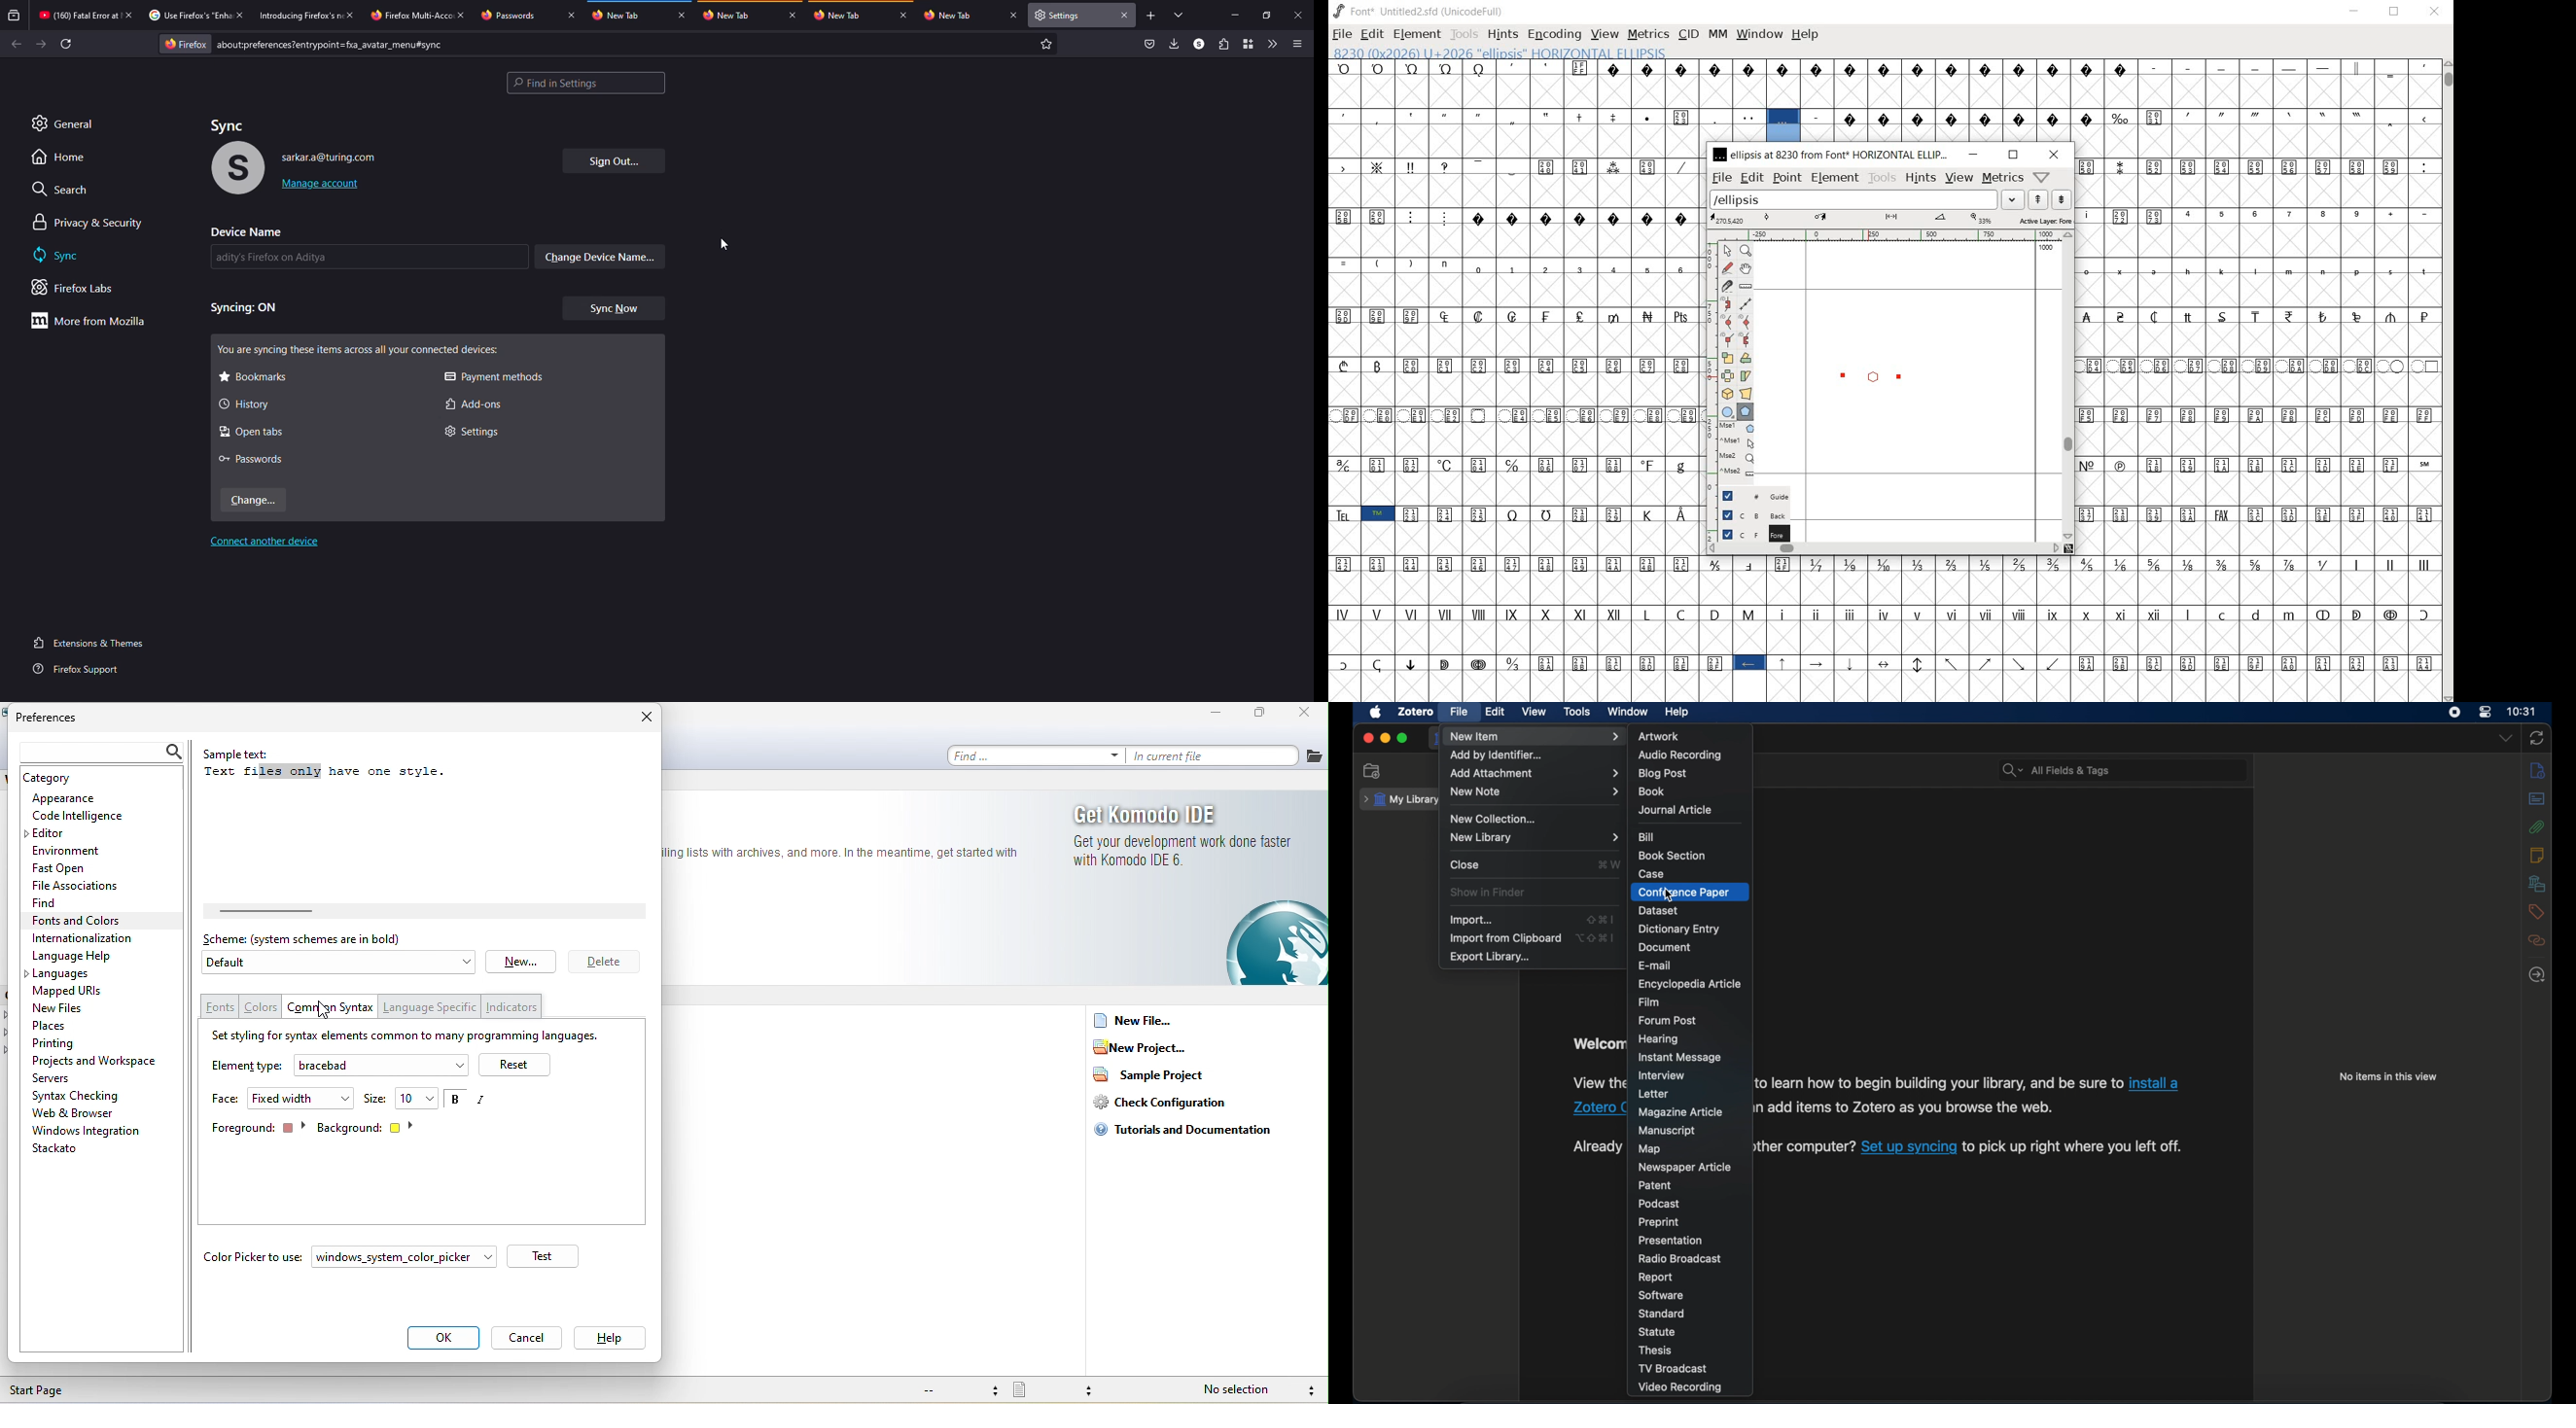 The width and height of the screenshot is (2576, 1428). What do you see at coordinates (463, 16) in the screenshot?
I see `close` at bounding box center [463, 16].